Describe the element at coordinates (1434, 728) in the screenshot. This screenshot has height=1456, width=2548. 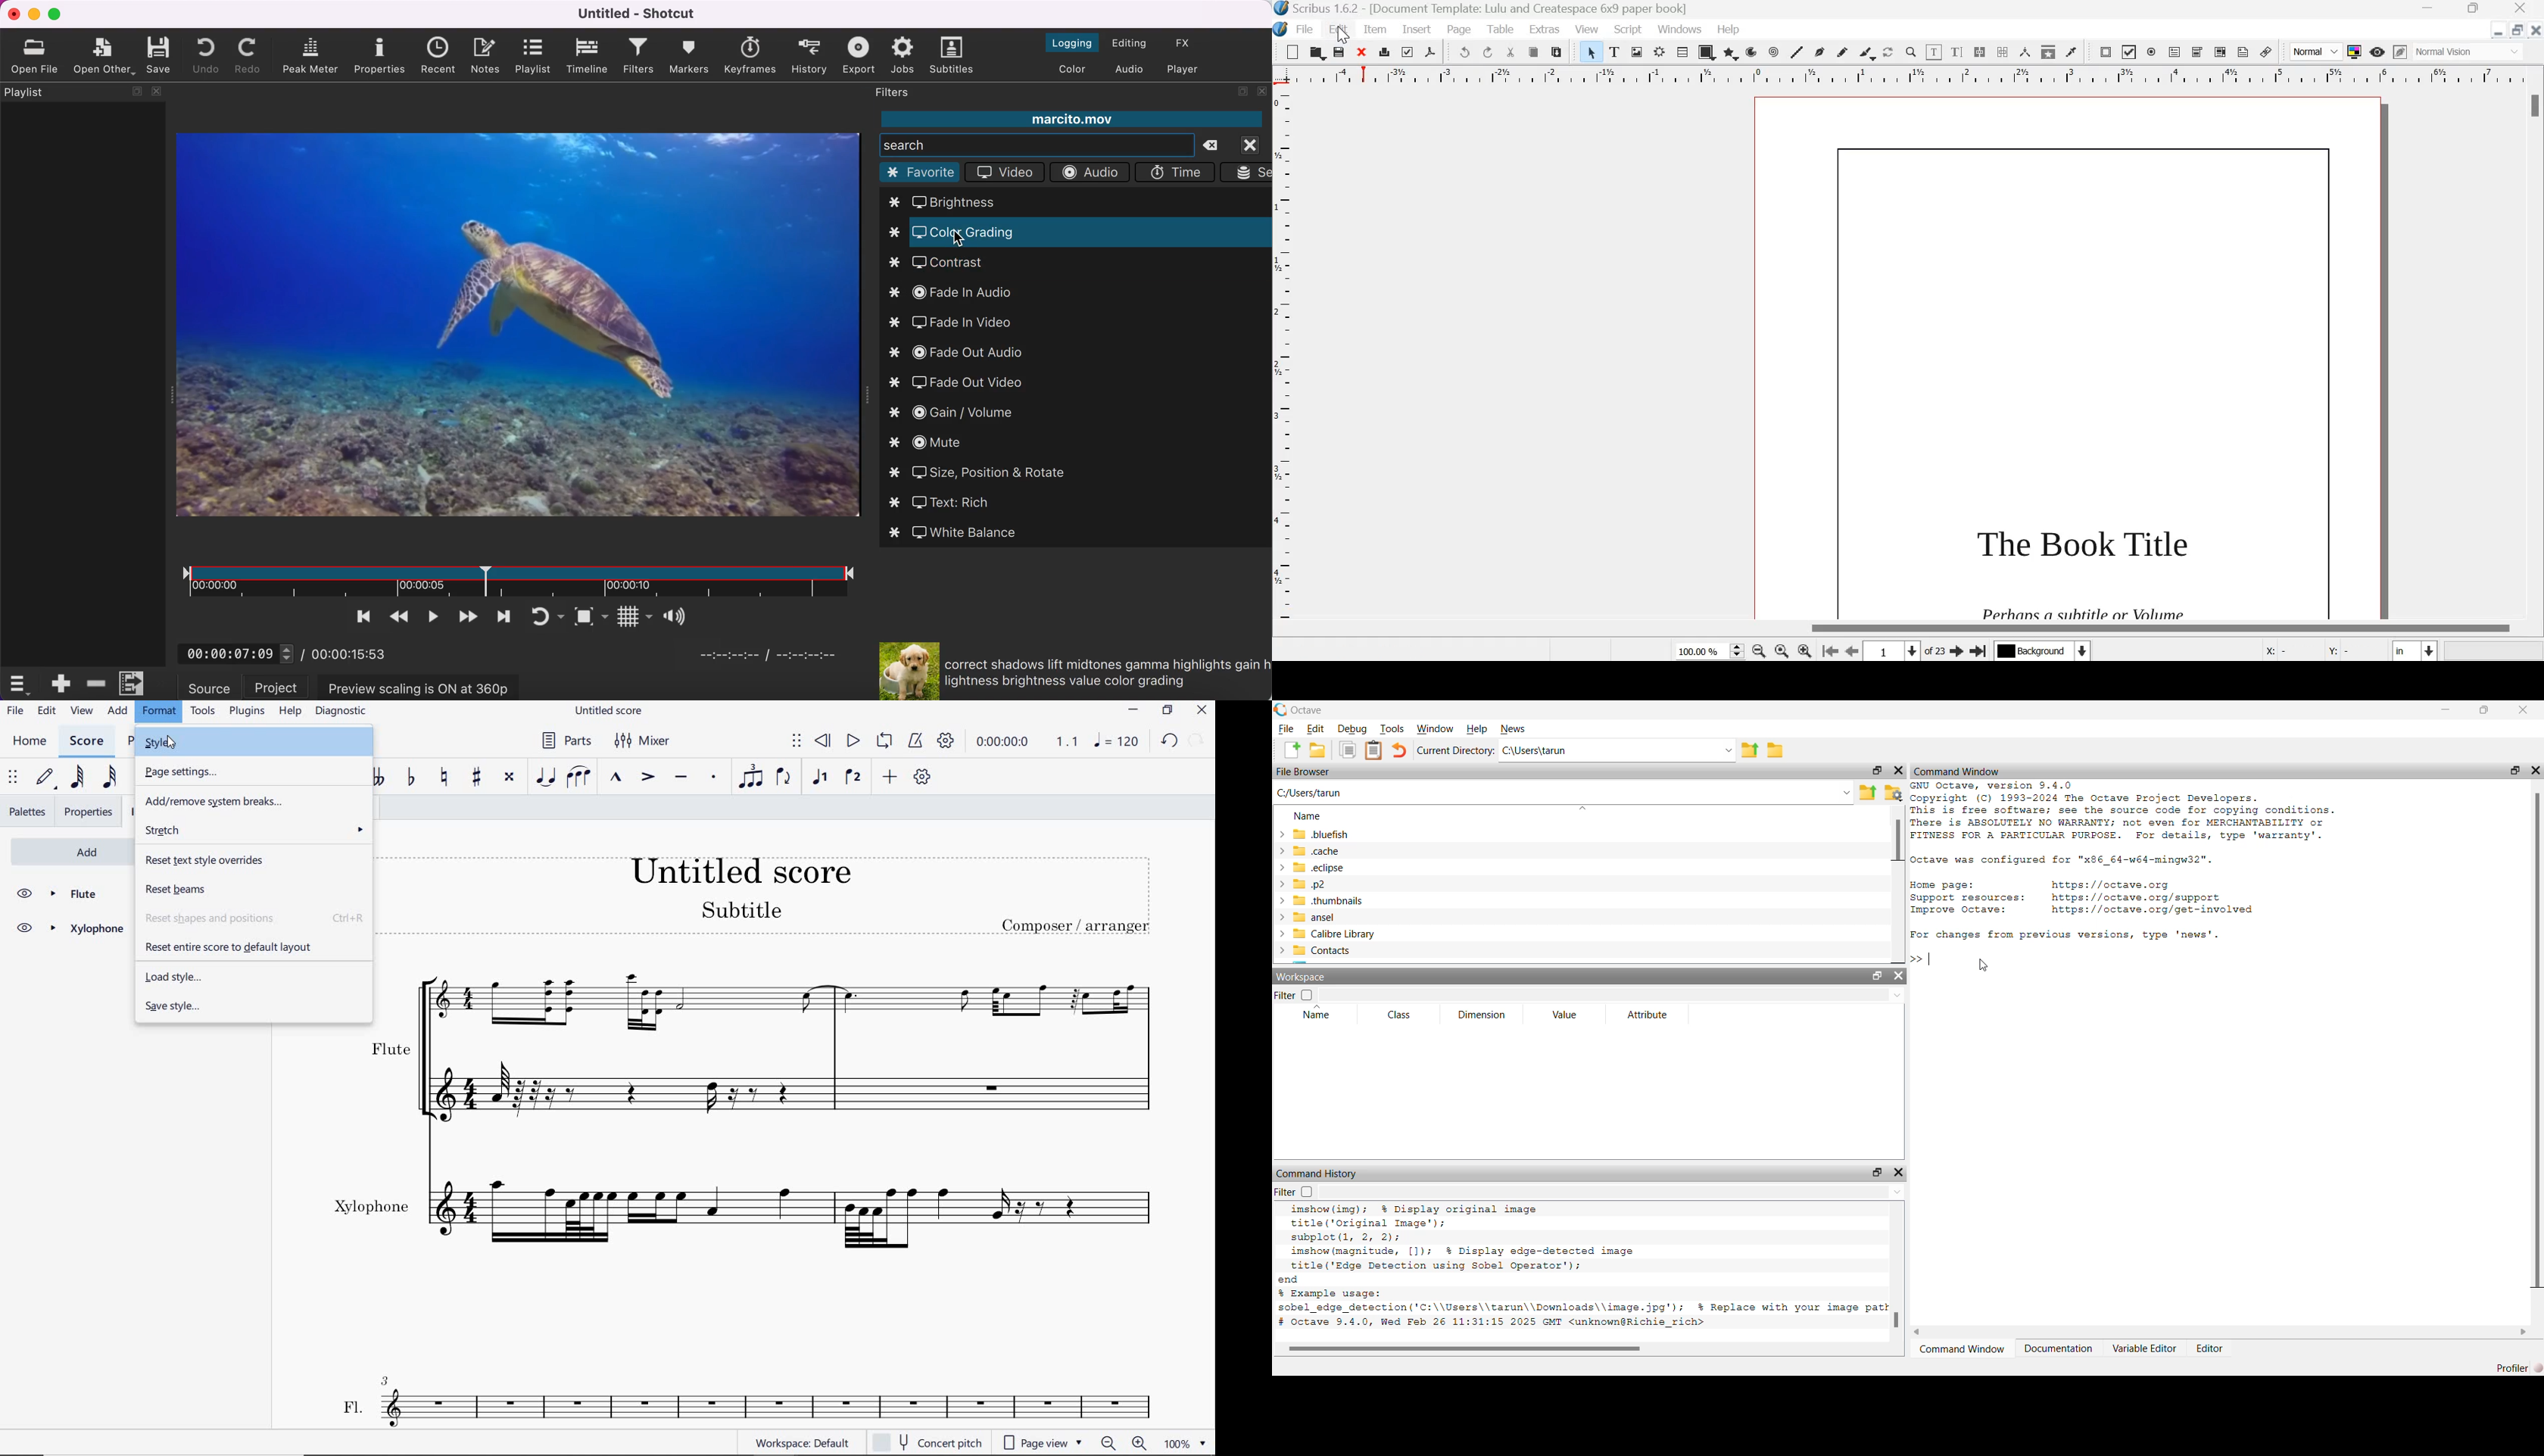
I see `Window` at that location.